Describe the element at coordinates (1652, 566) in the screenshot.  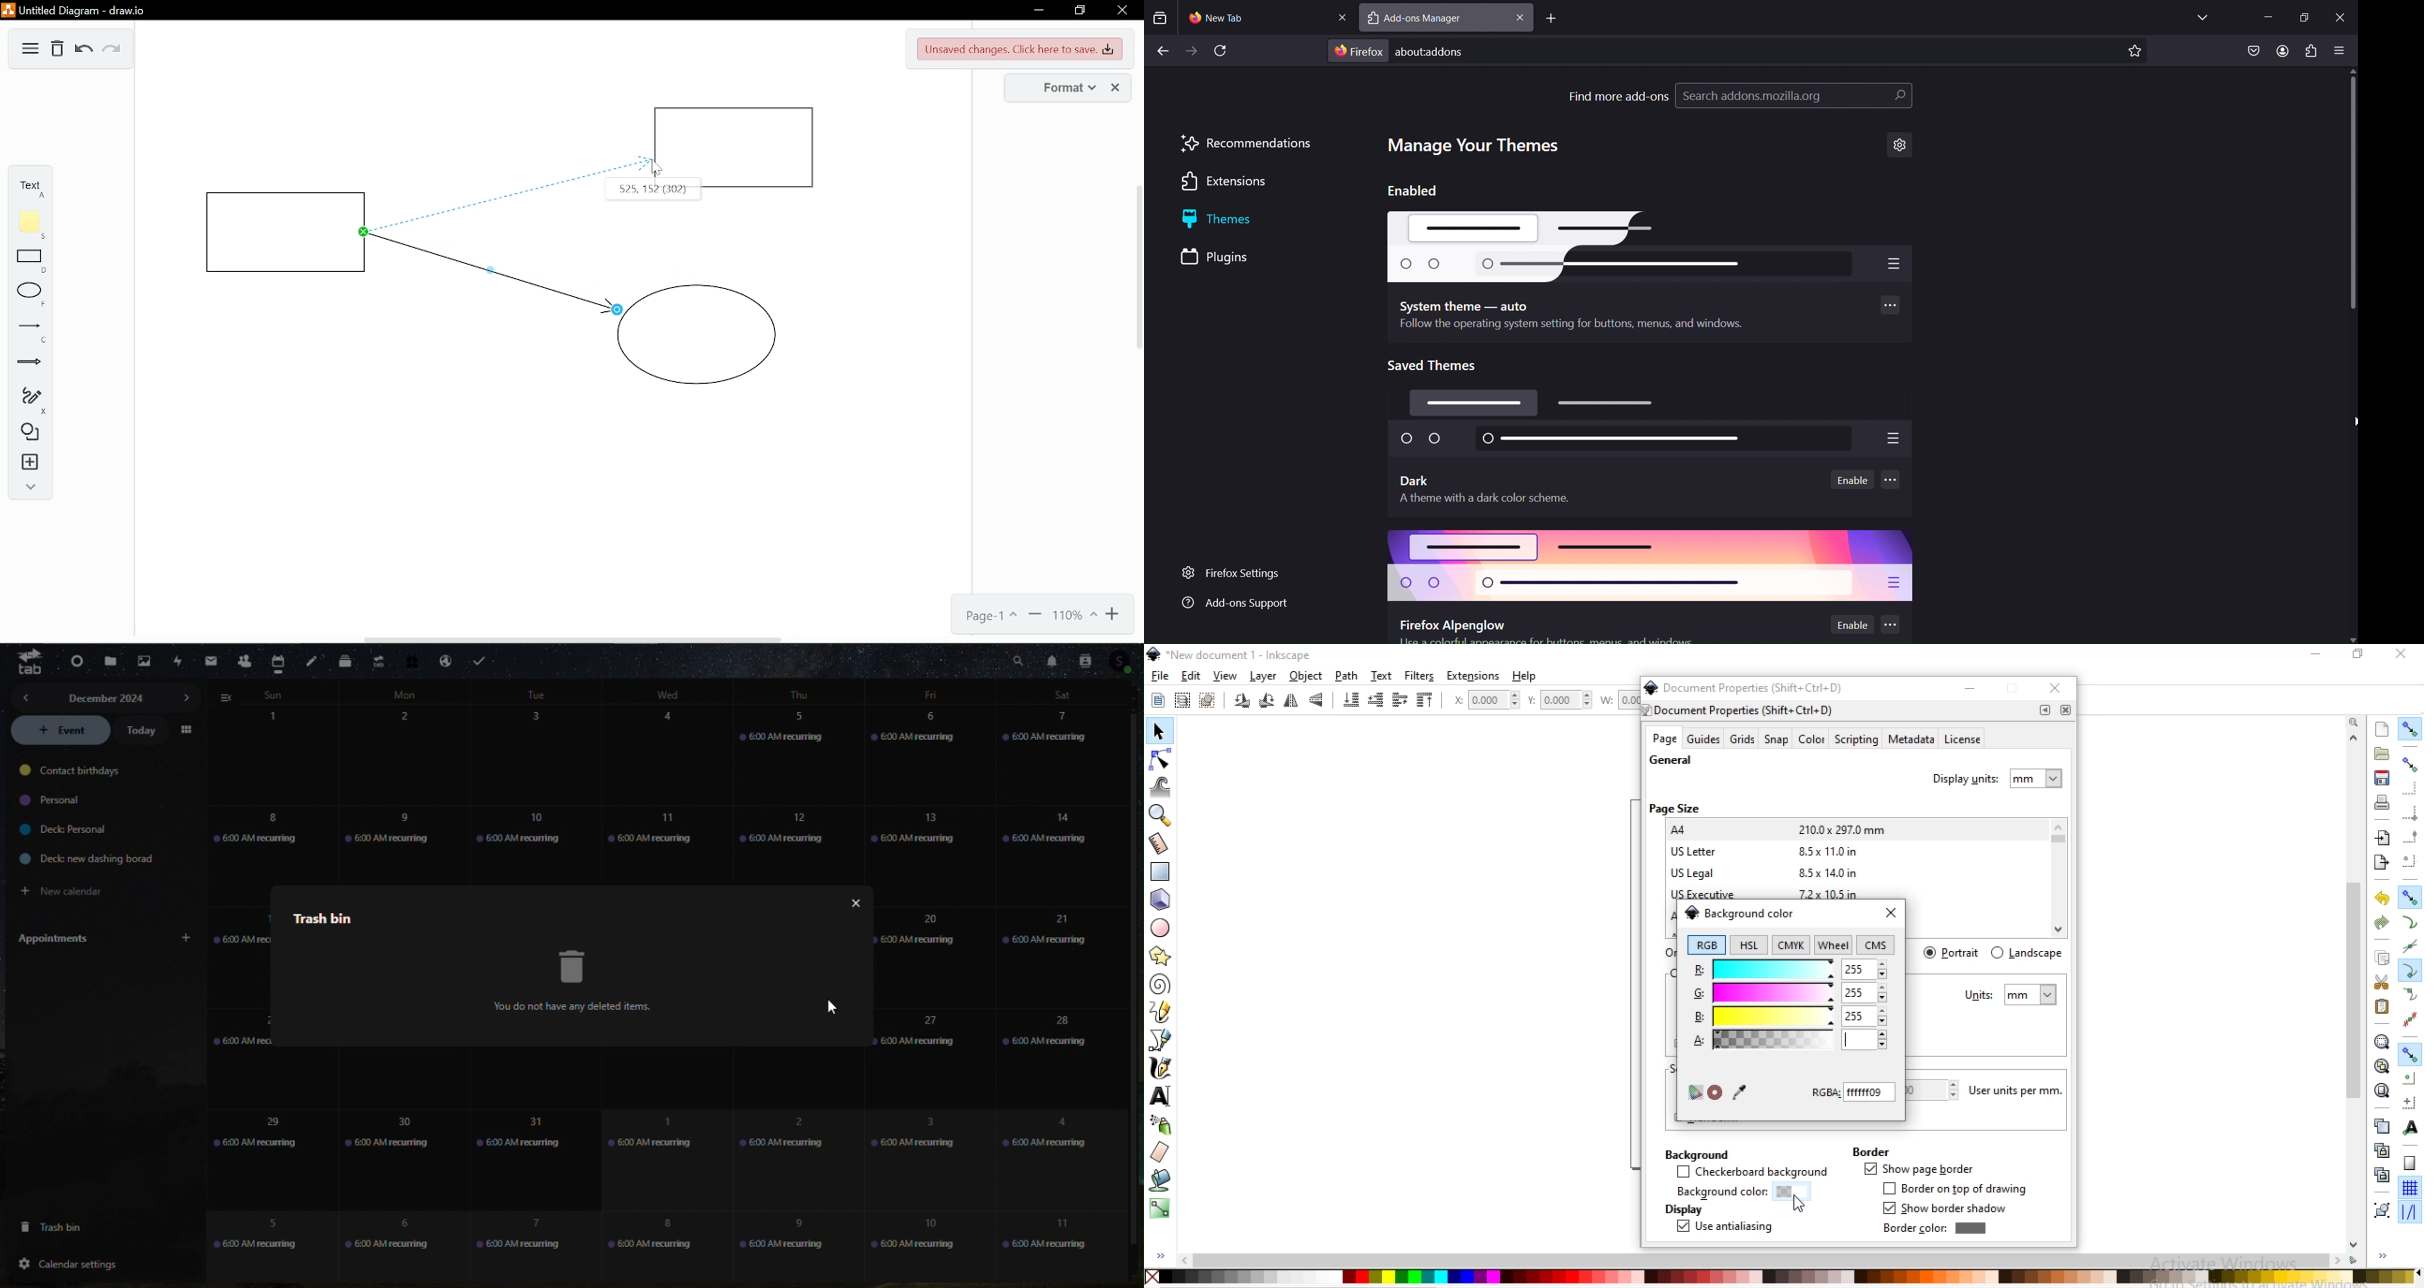
I see `firefox alpenglow` at that location.